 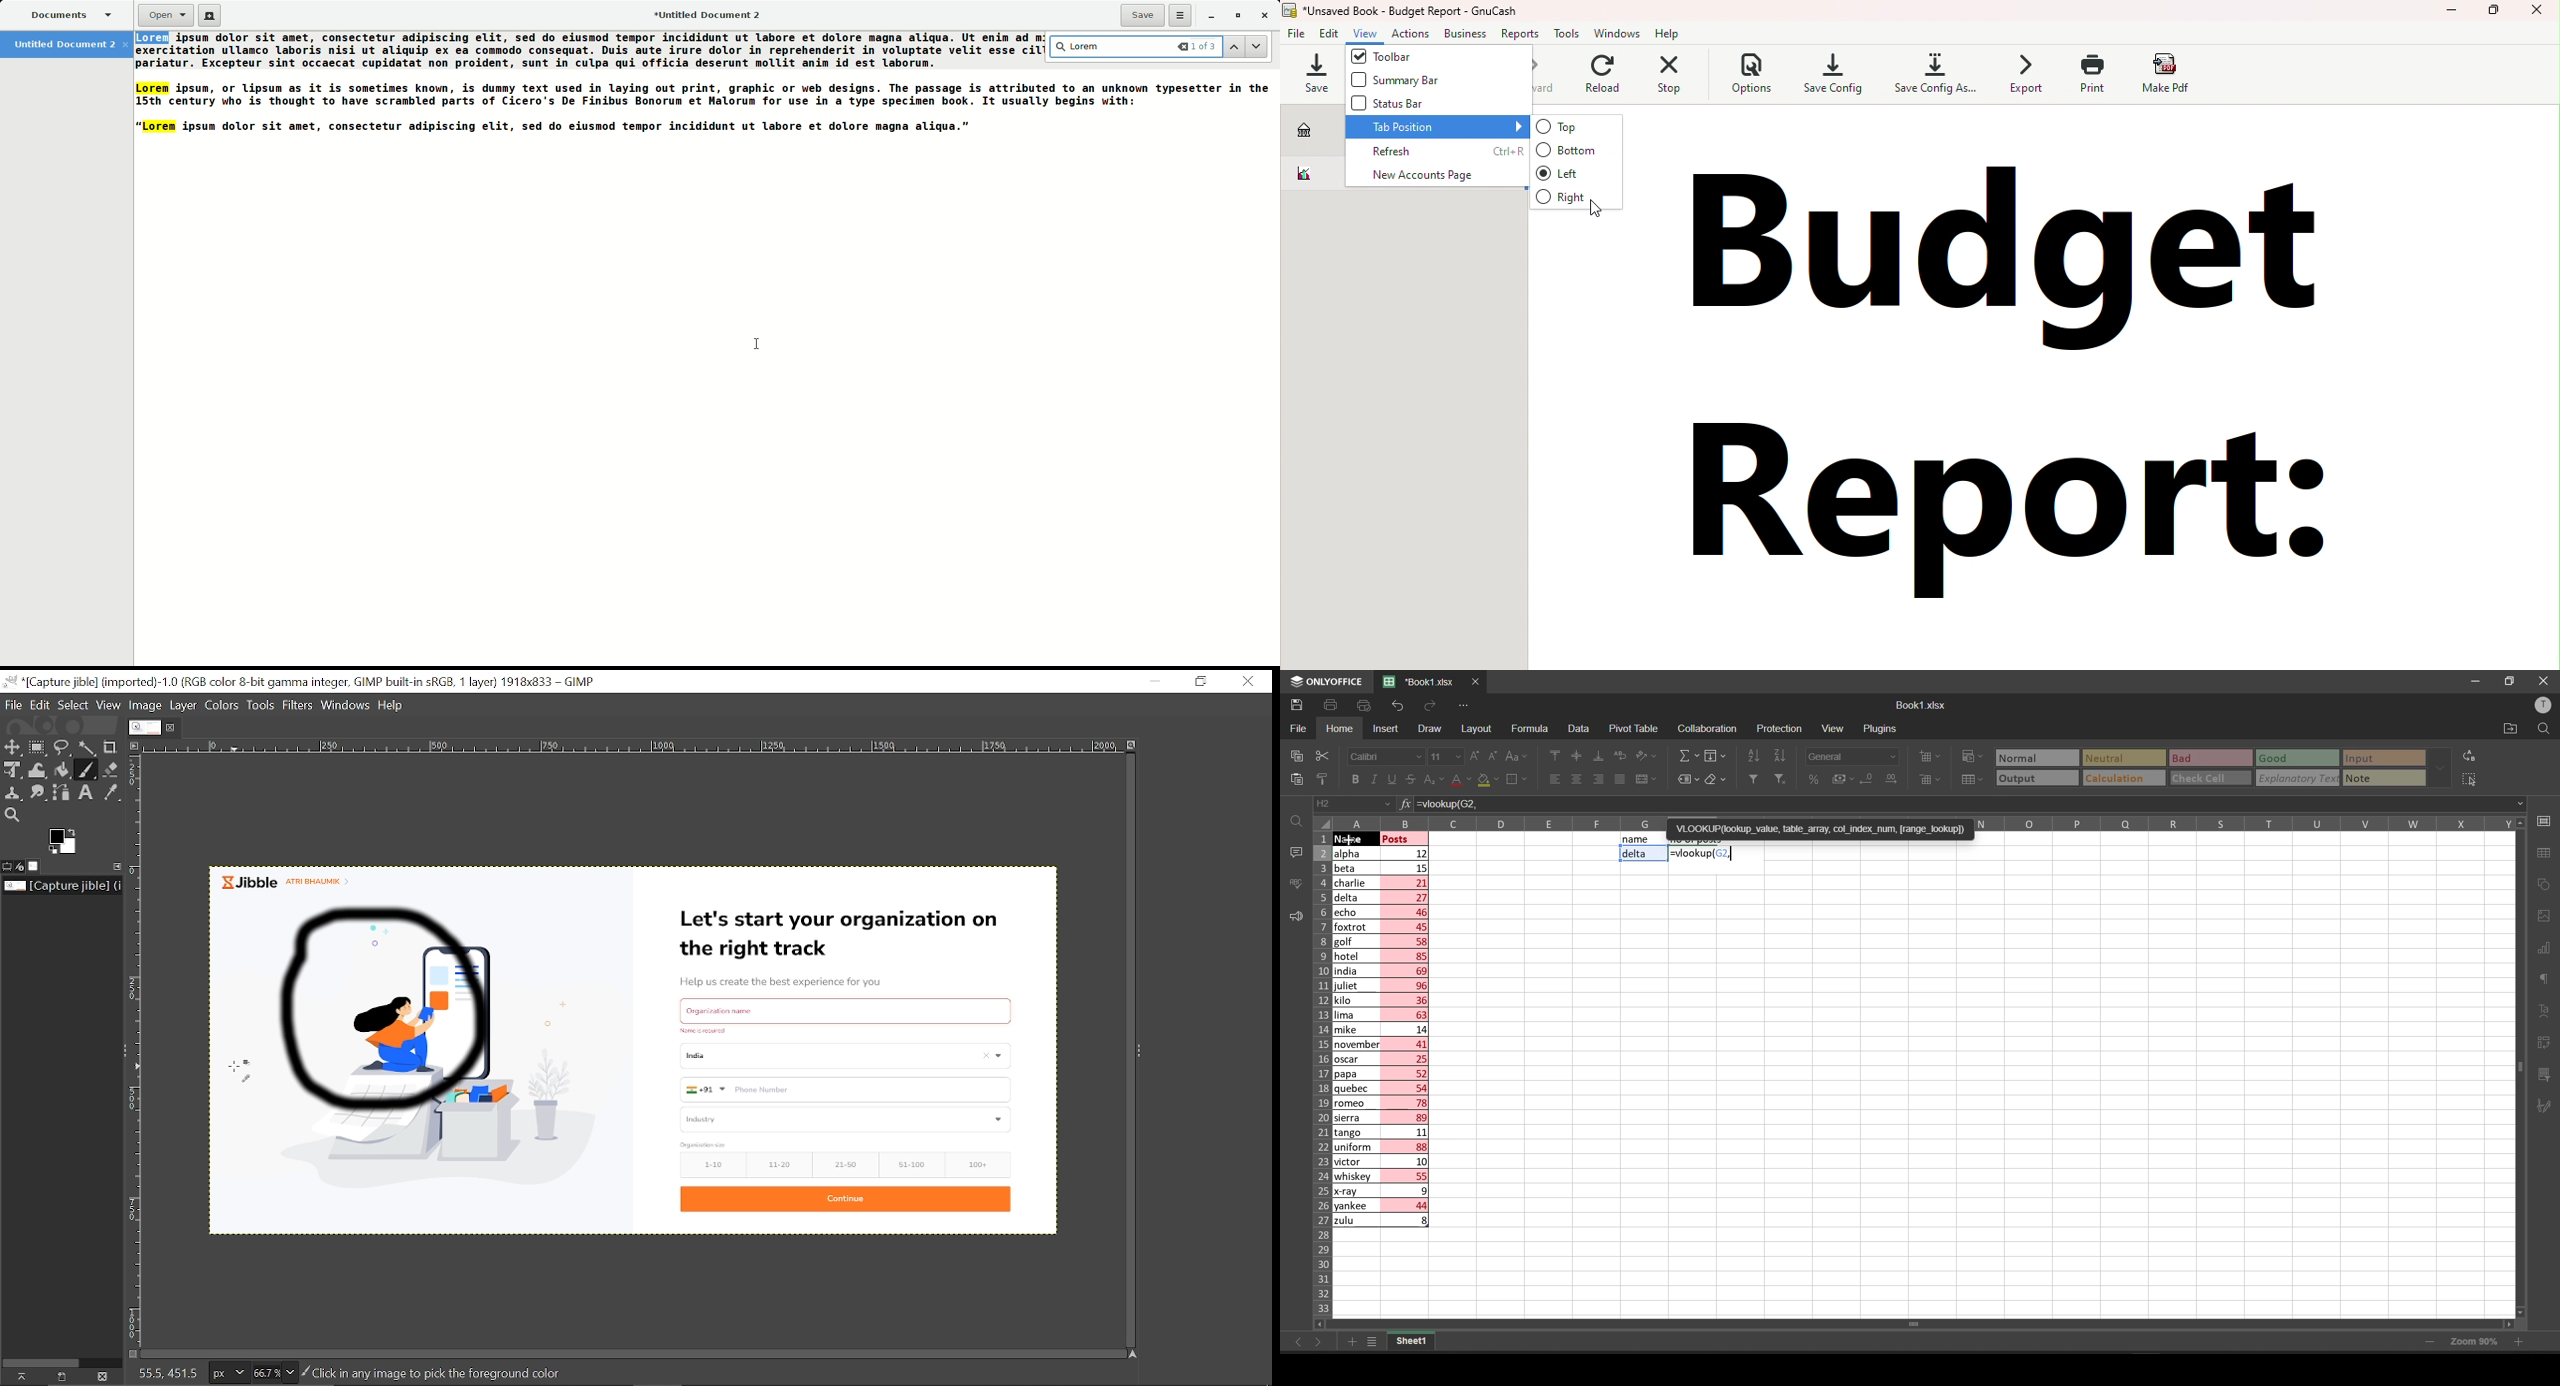 What do you see at coordinates (19, 1376) in the screenshot?
I see `Raise this images displays` at bounding box center [19, 1376].